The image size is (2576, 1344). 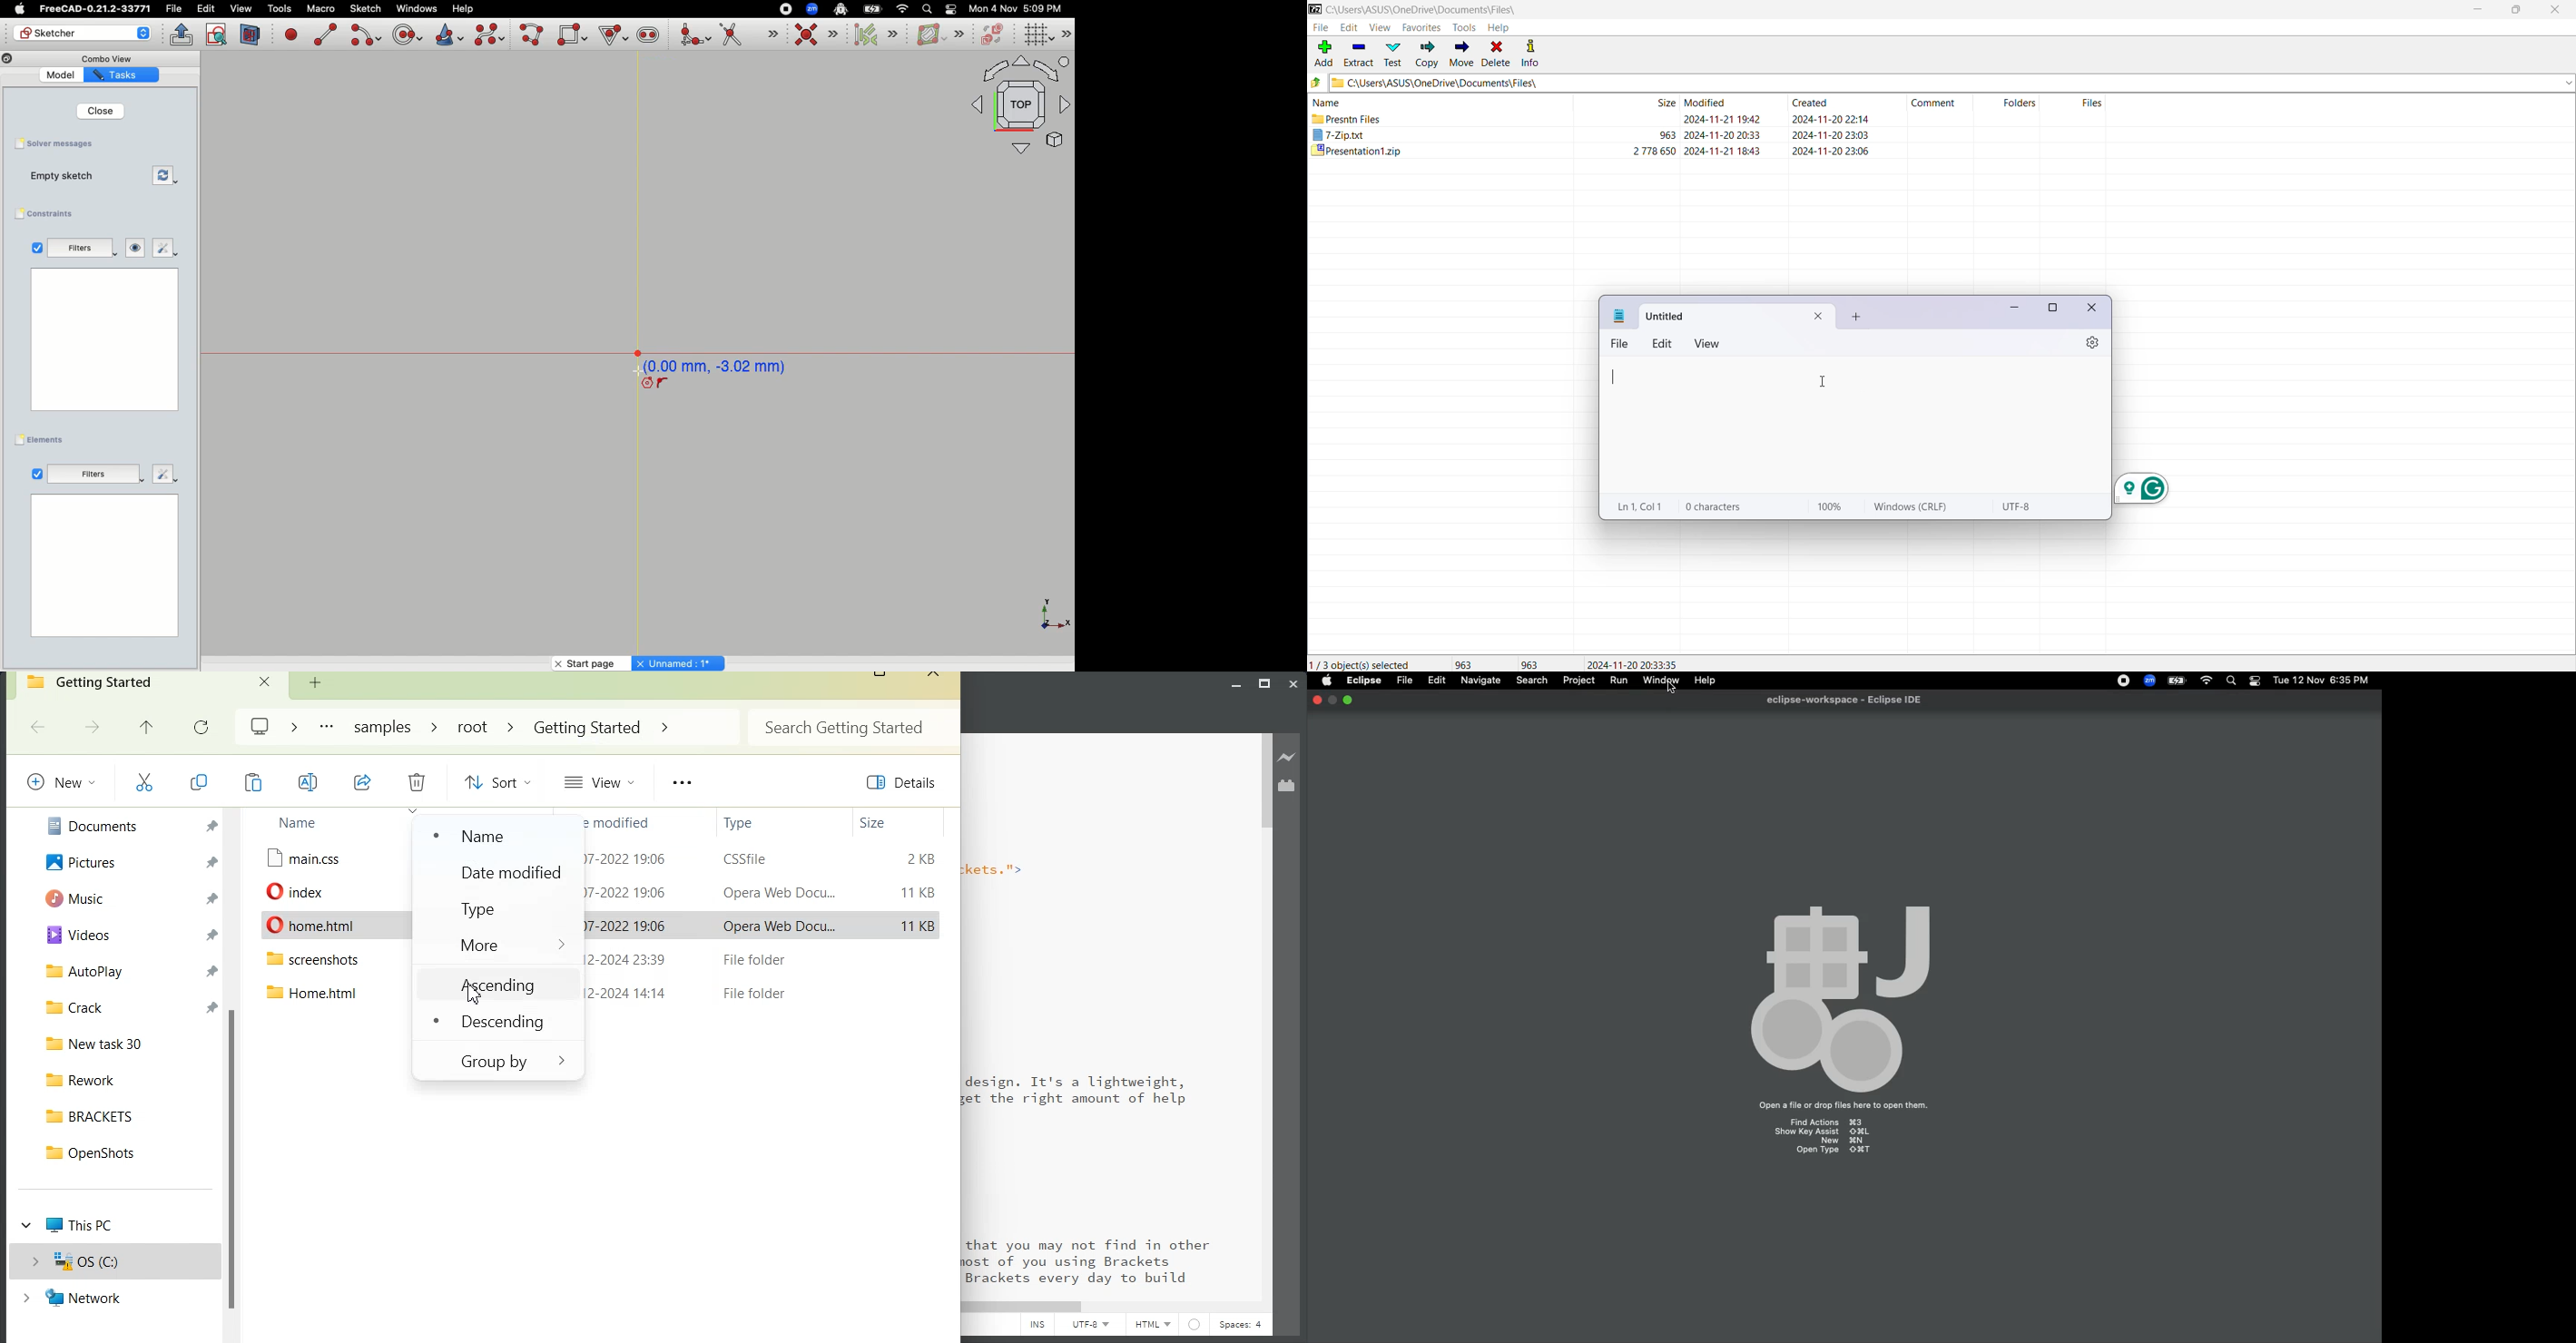 I want to click on Empty sketch, so click(x=64, y=177).